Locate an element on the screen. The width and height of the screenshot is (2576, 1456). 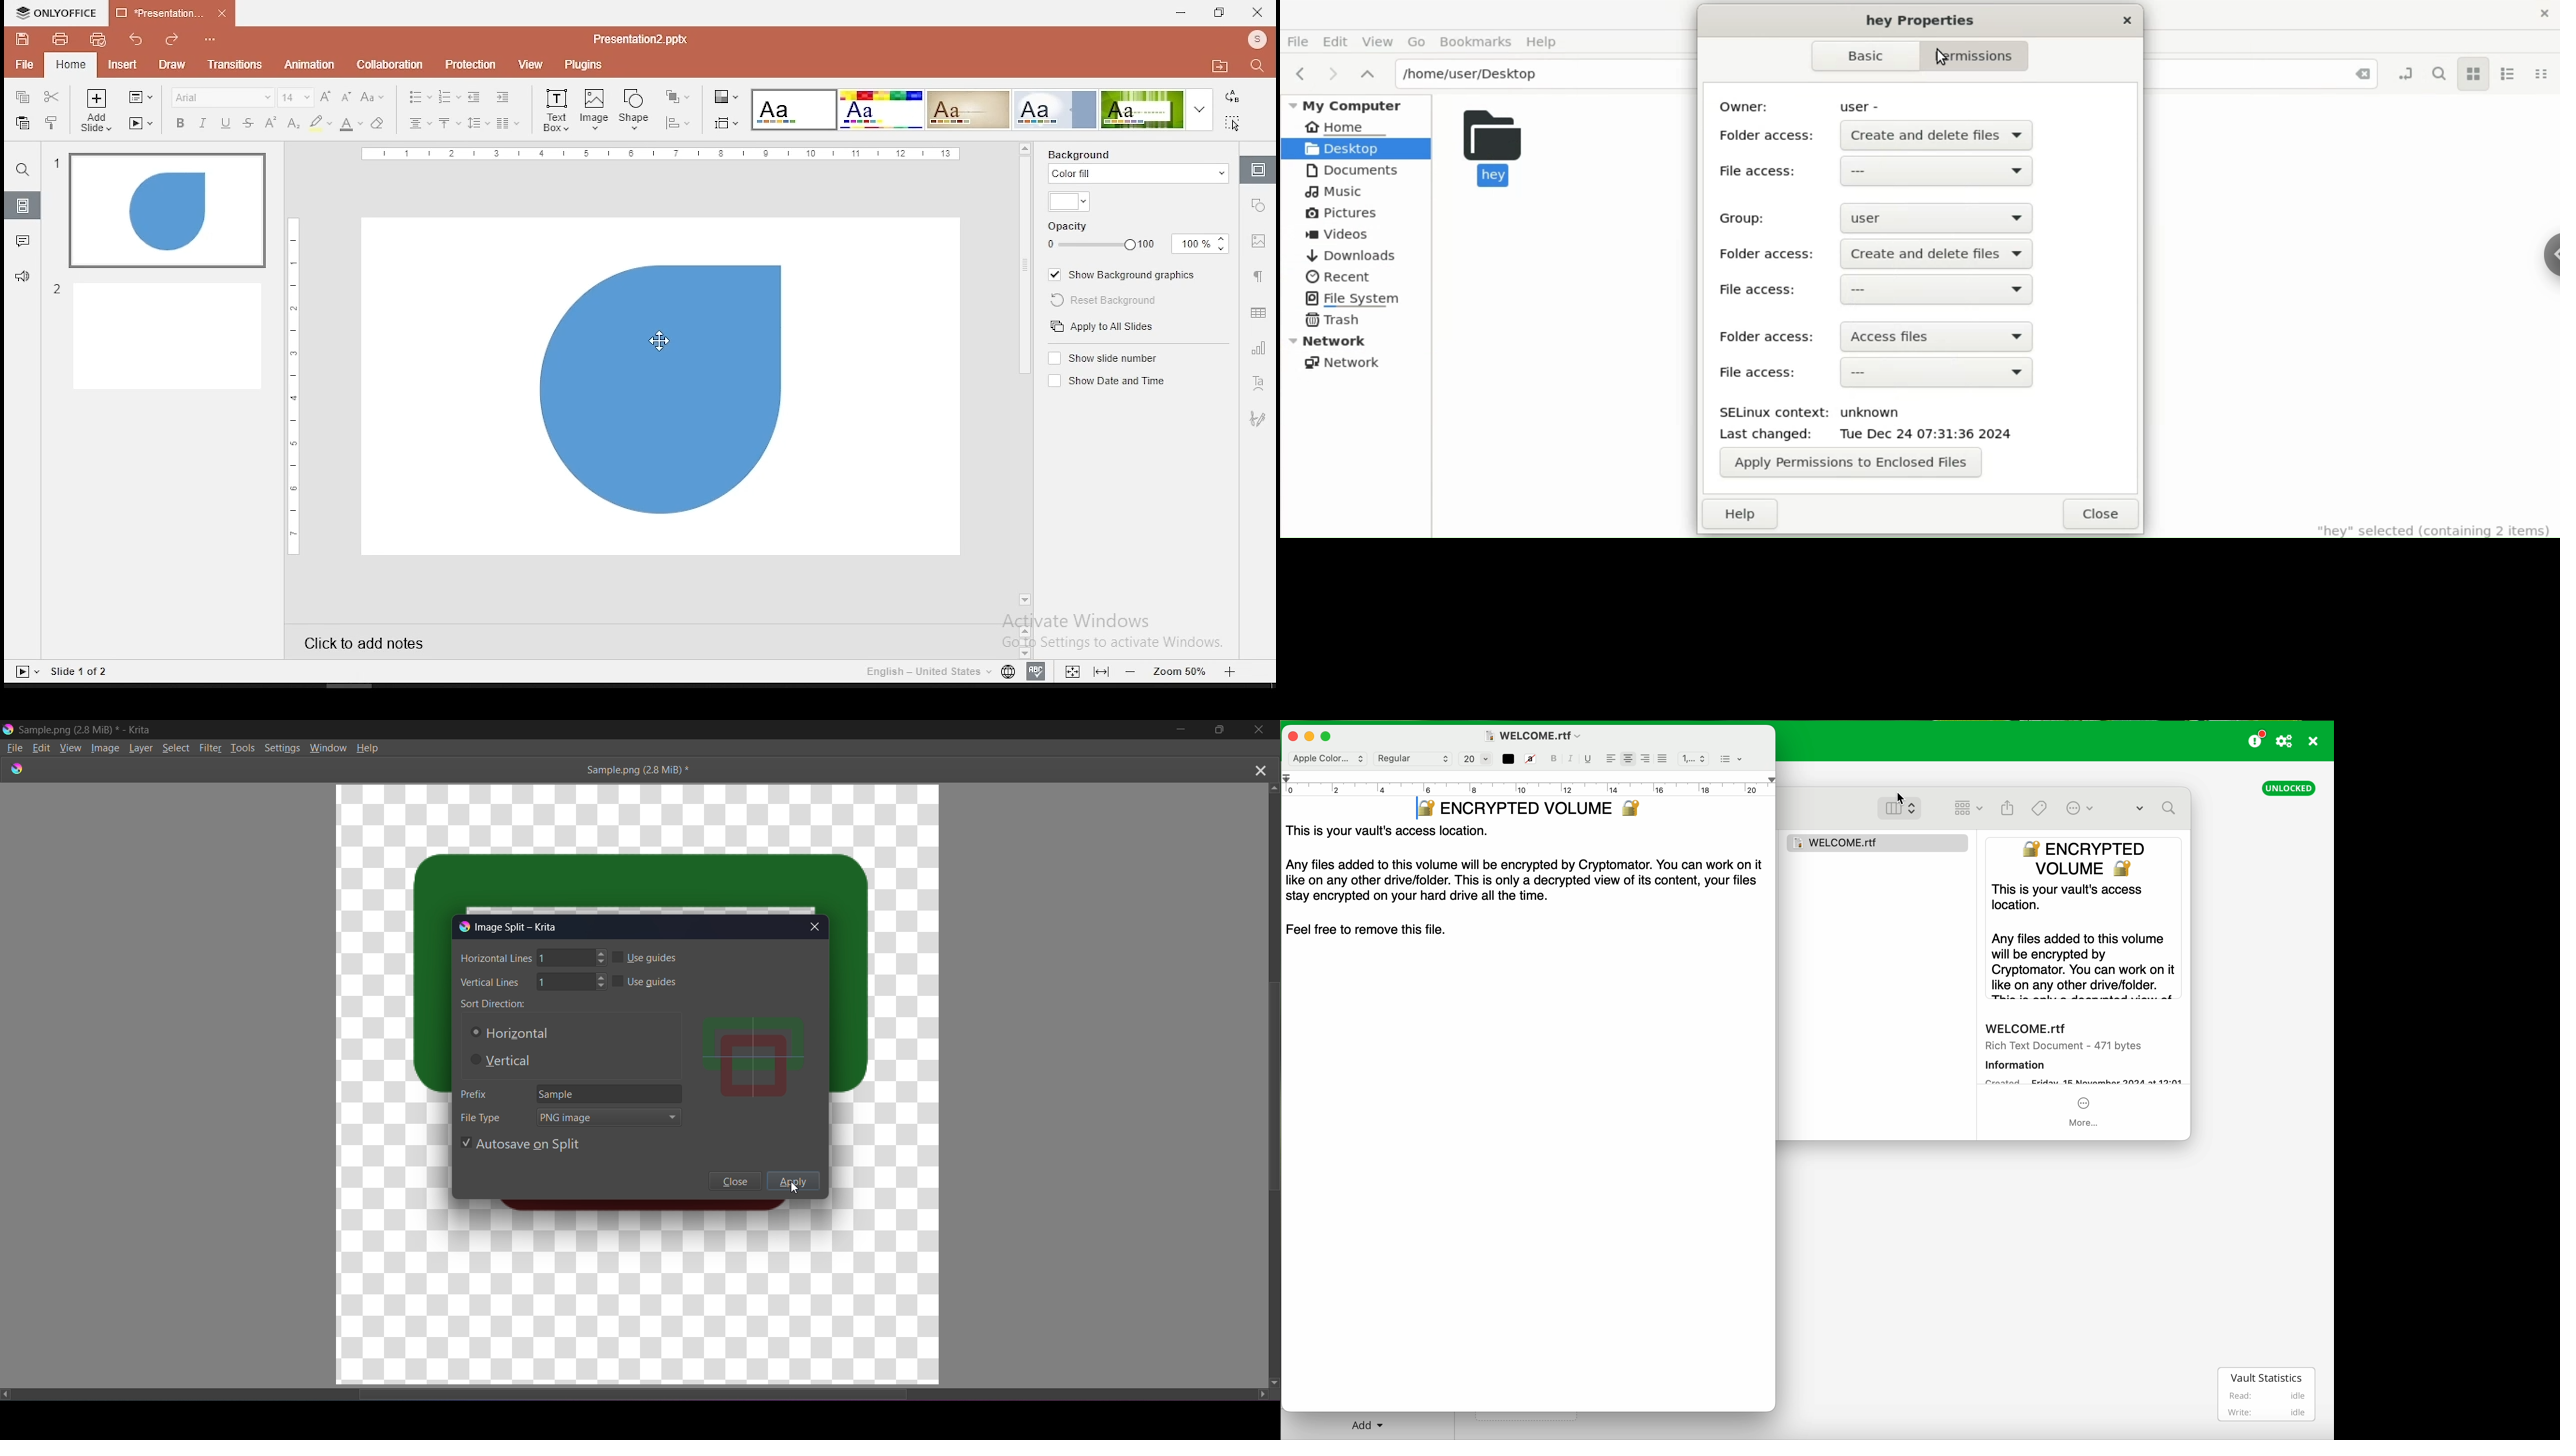
View is located at coordinates (1377, 41).